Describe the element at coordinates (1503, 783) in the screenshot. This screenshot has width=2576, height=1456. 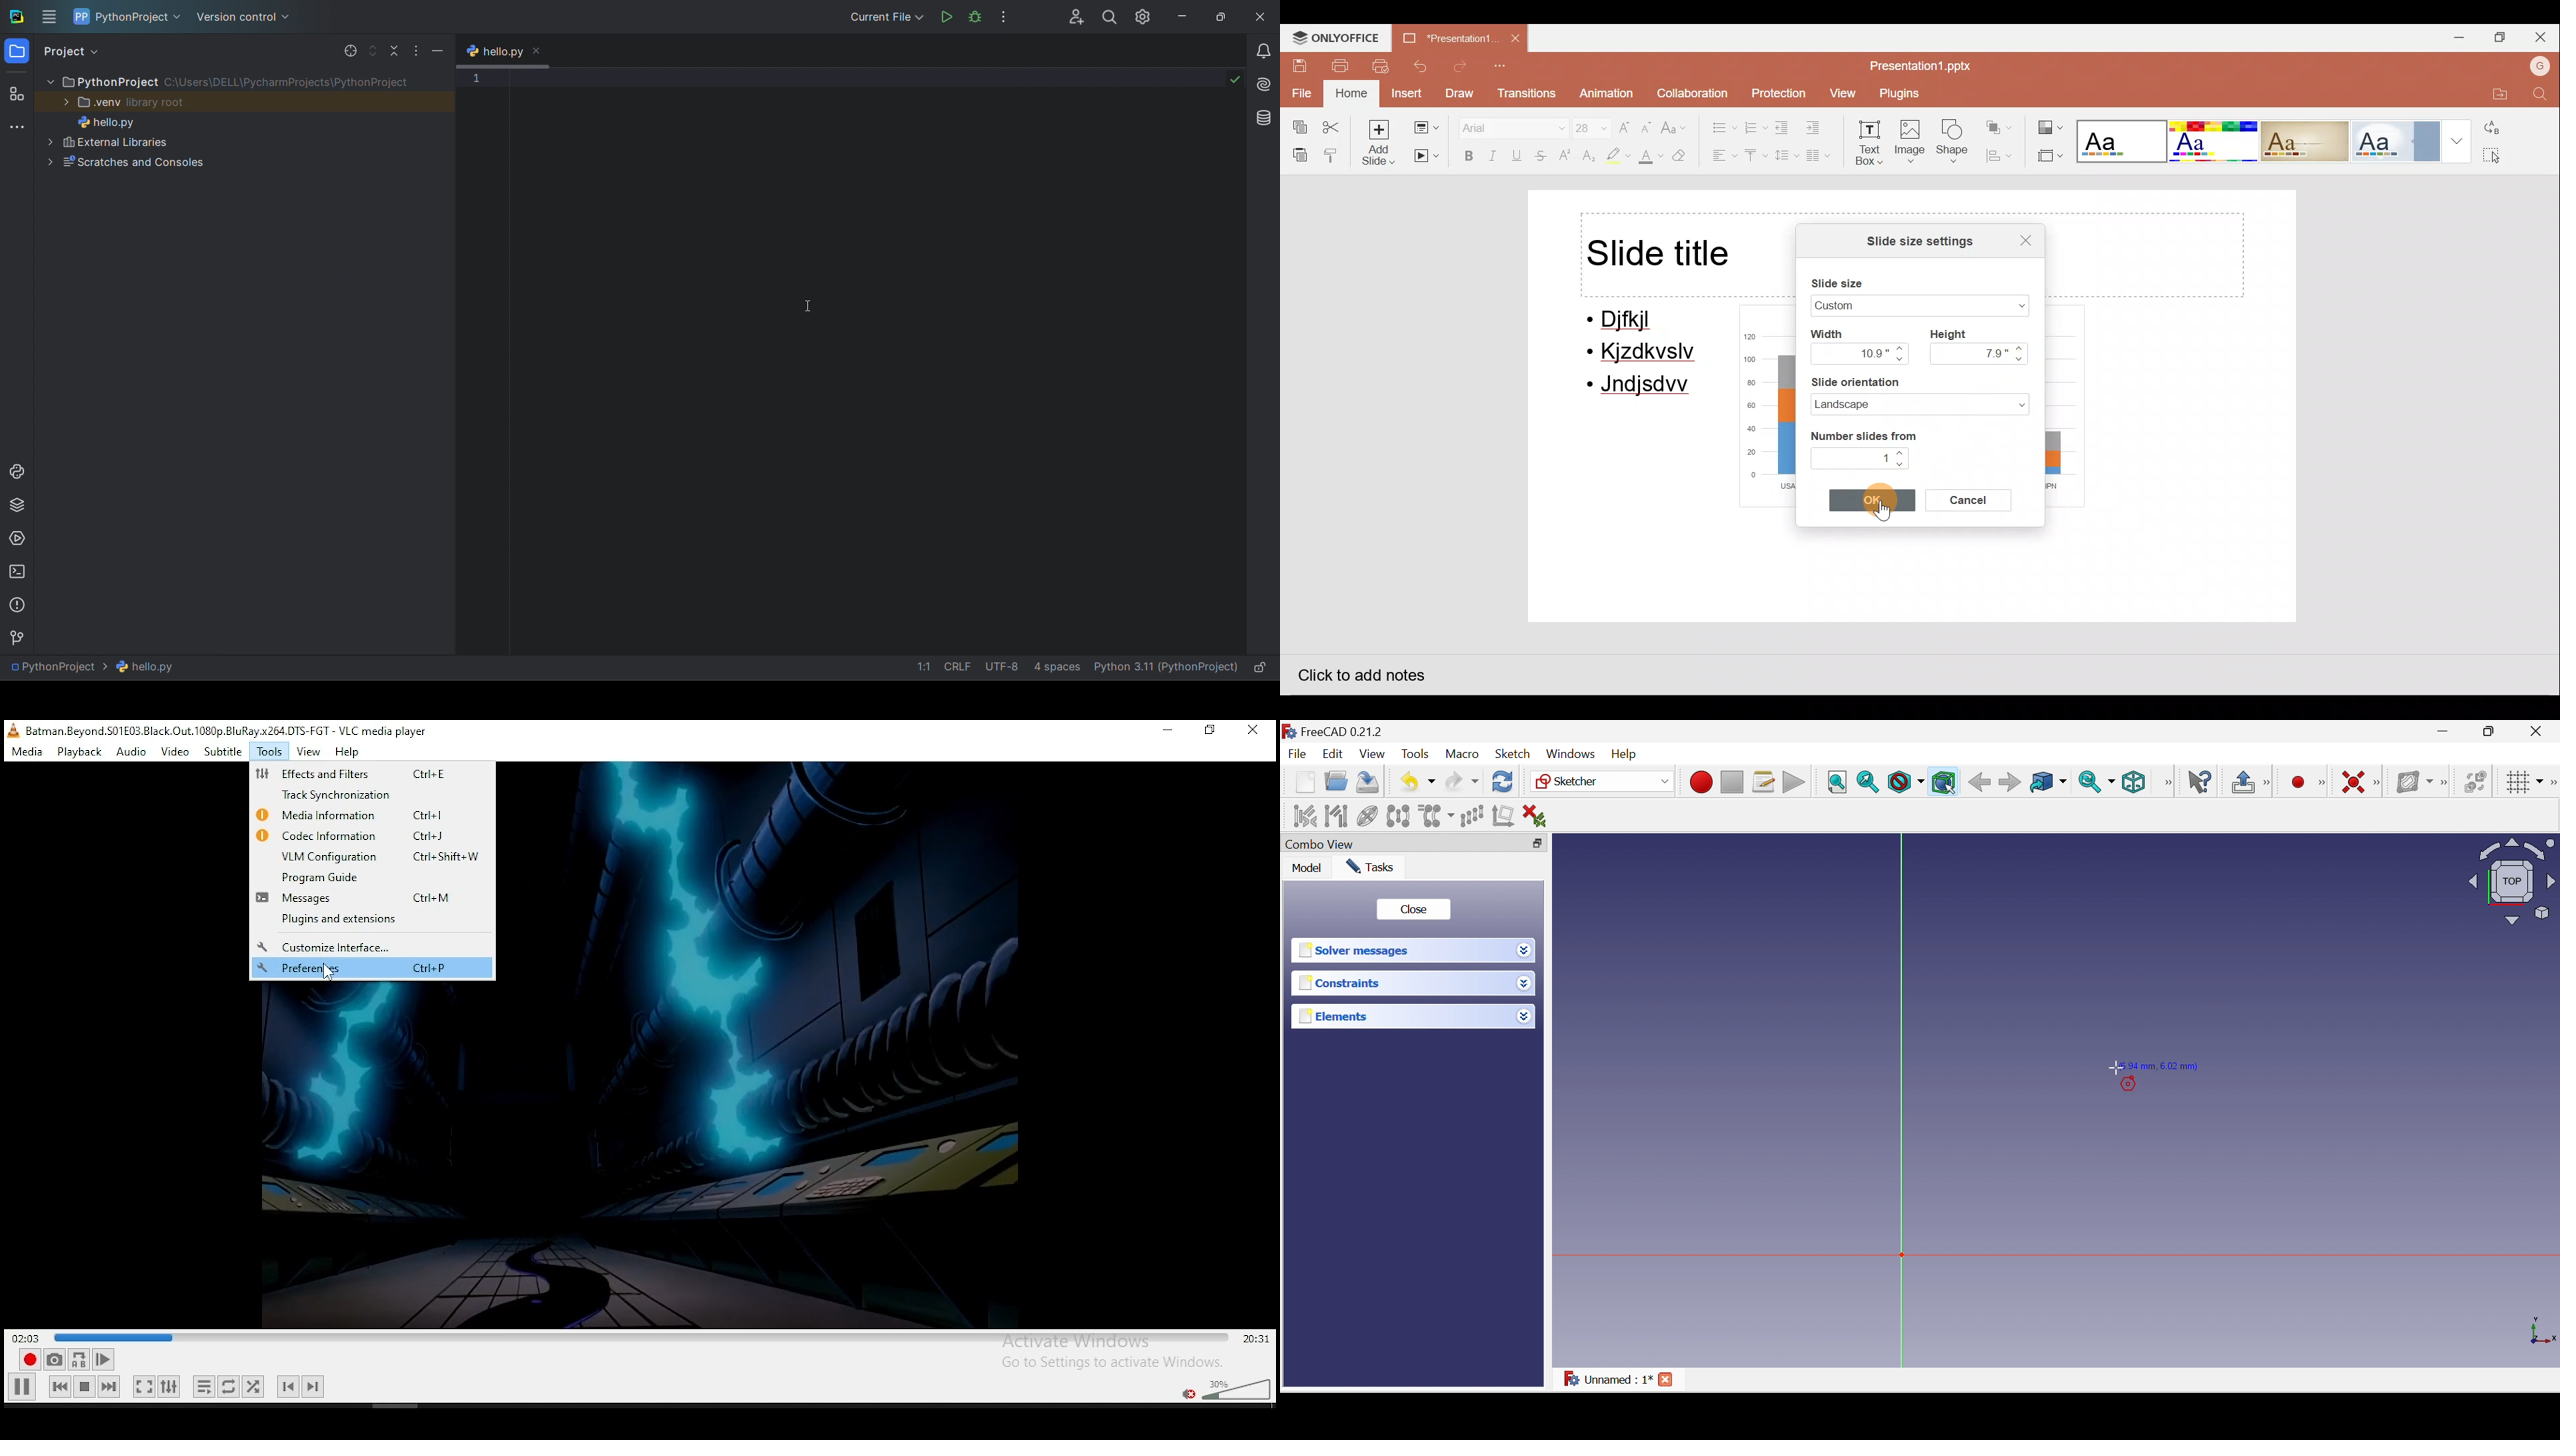
I see `Refresh` at that location.